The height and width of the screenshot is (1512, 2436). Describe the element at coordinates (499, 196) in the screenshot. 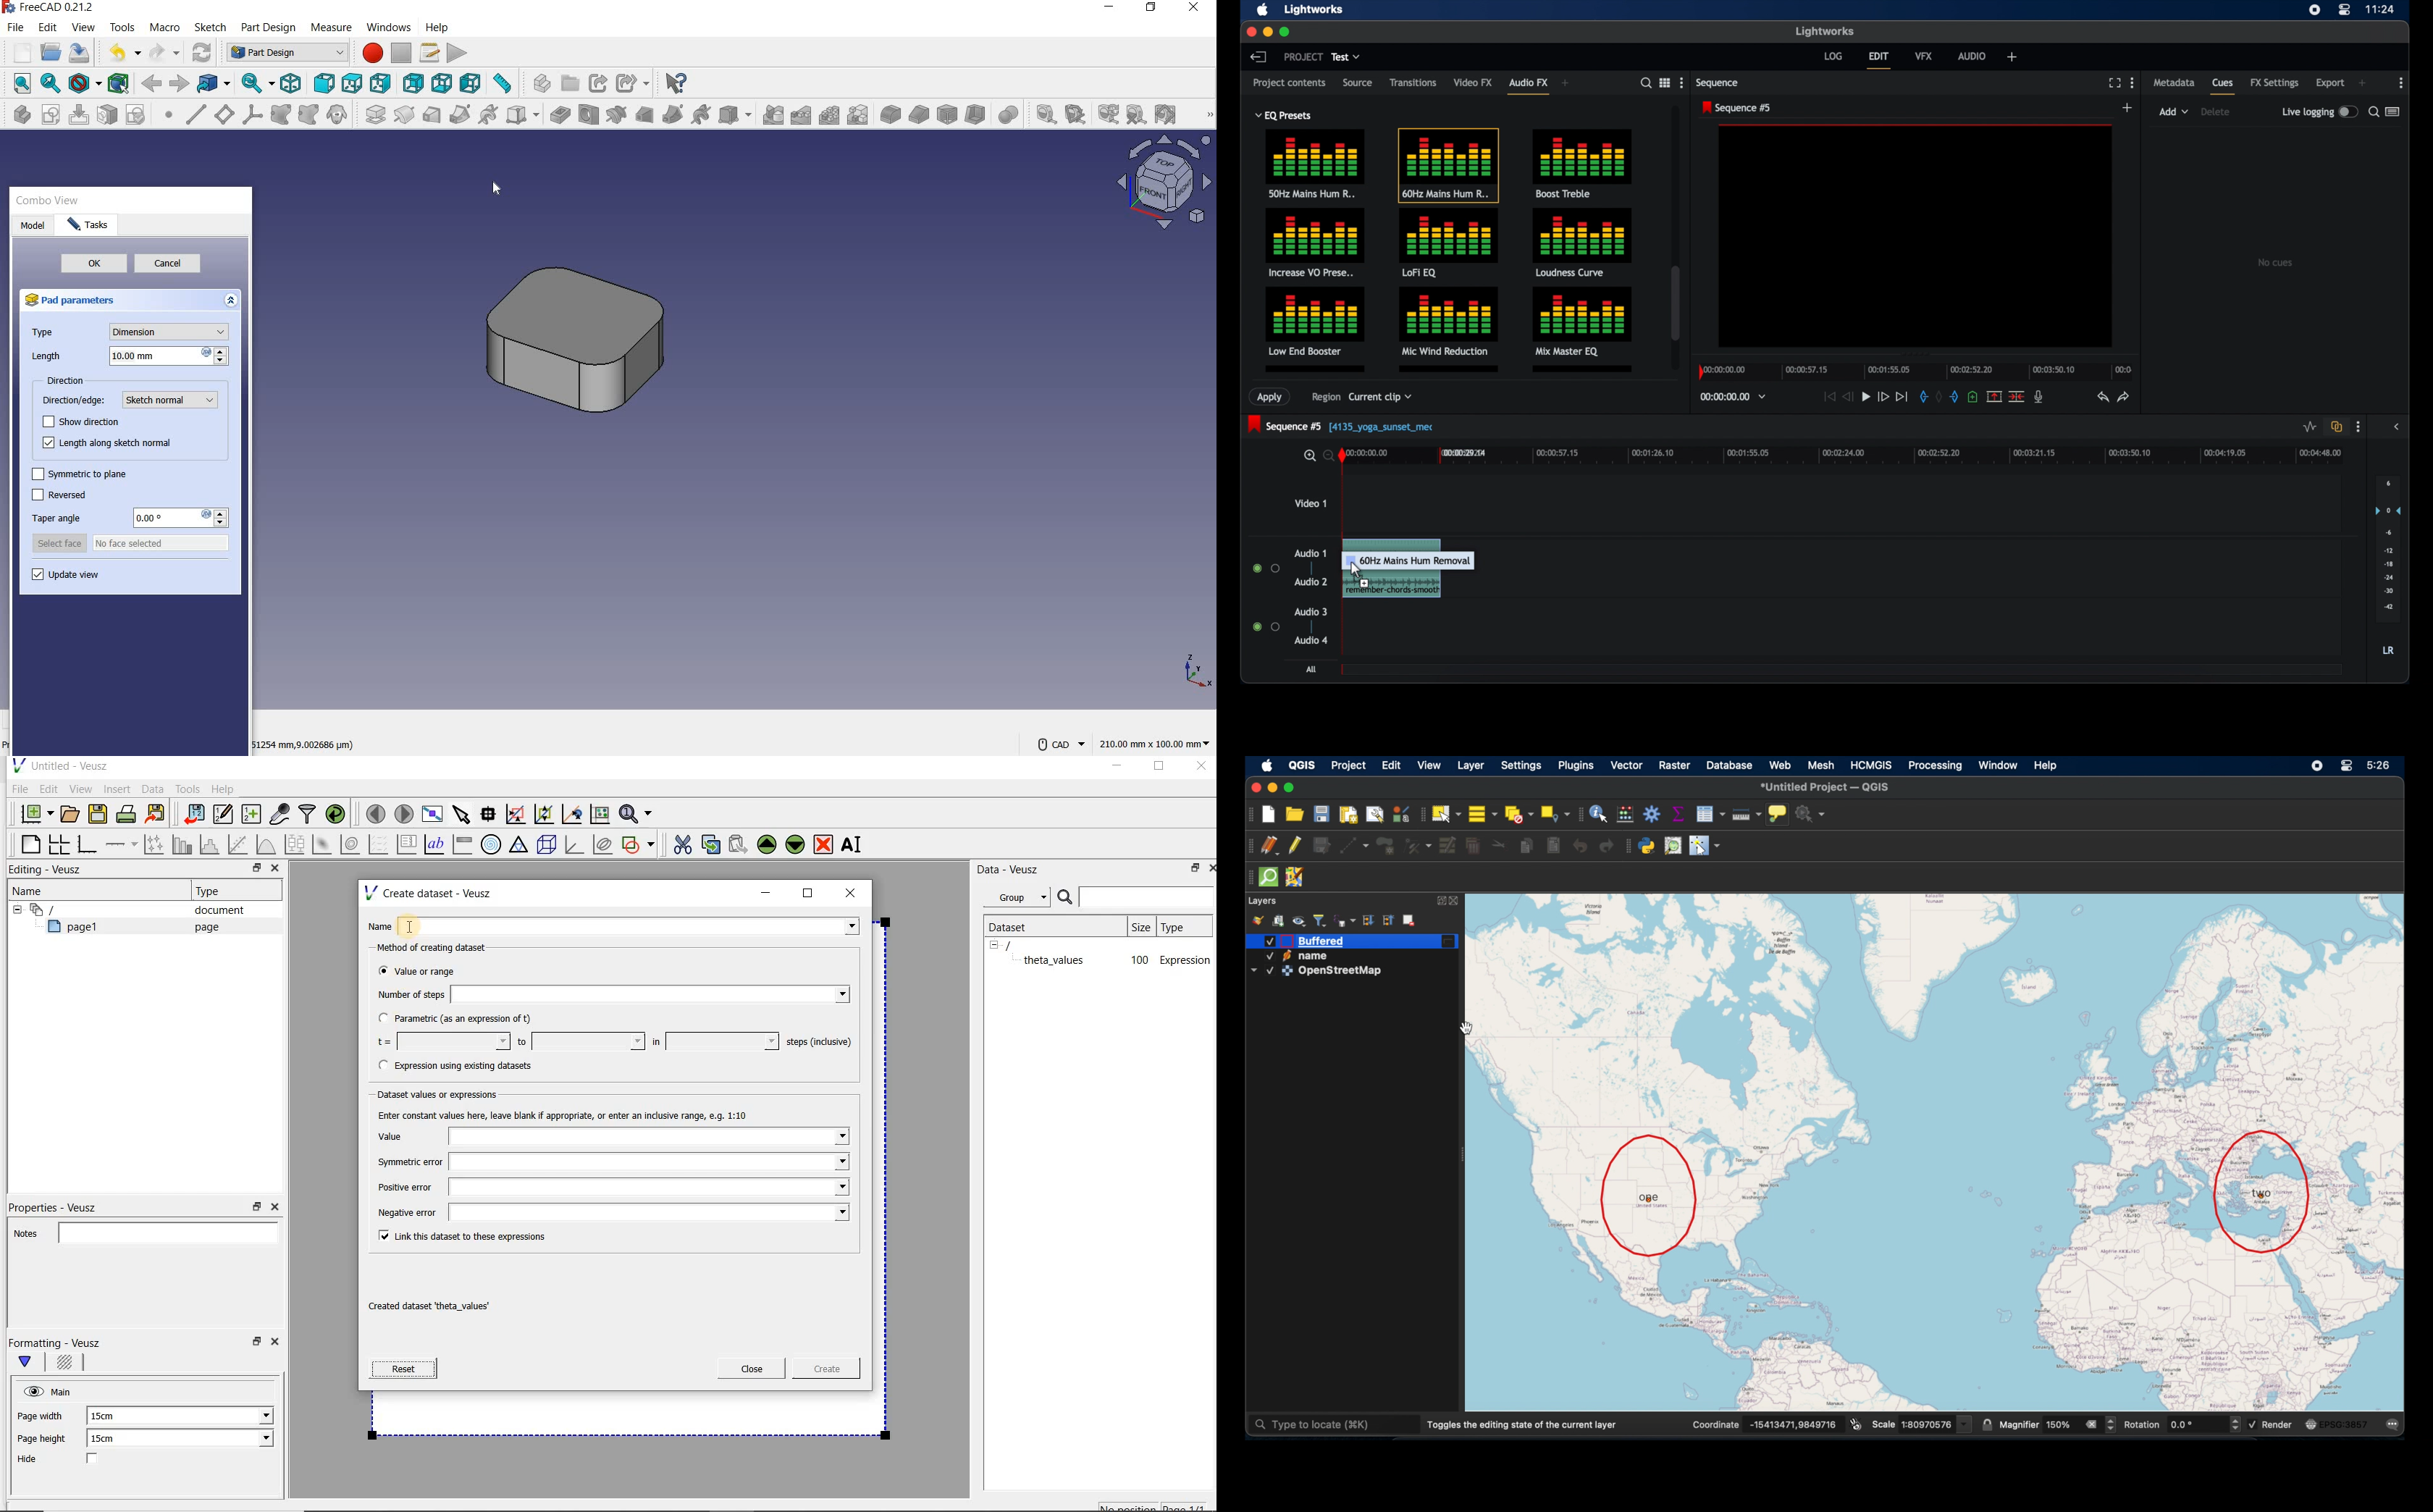

I see `cursor` at that location.